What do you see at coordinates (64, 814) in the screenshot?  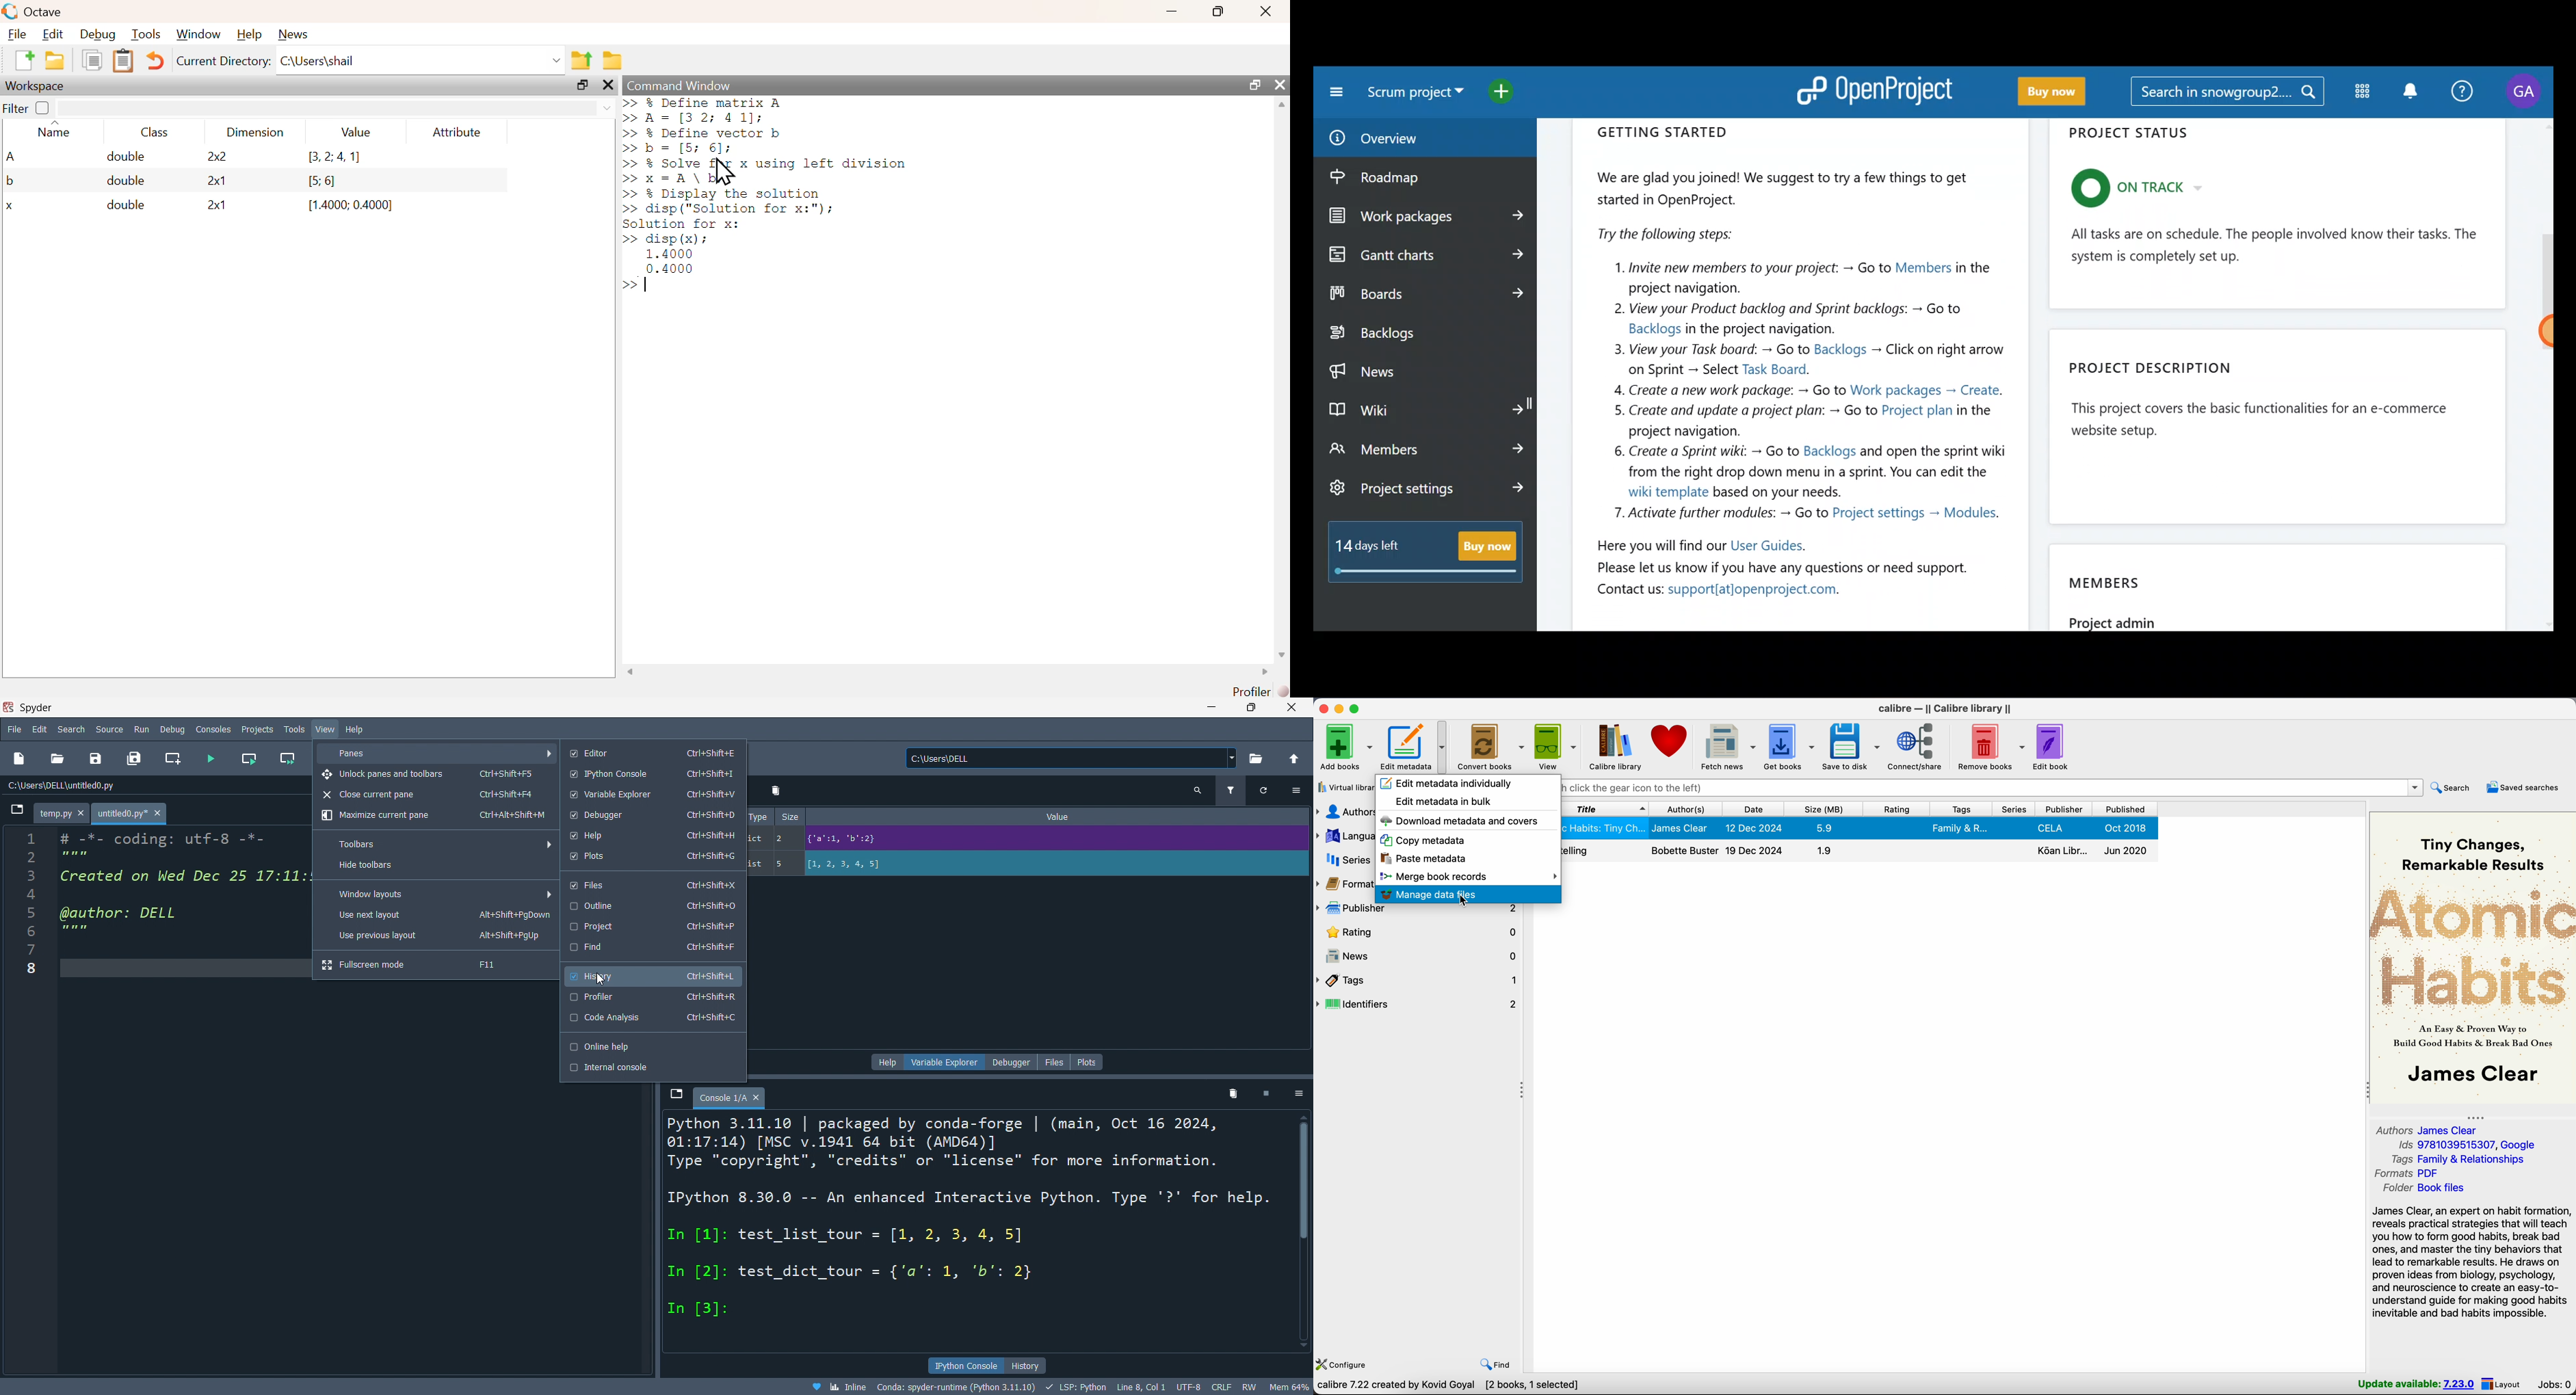 I see `temp.py` at bounding box center [64, 814].